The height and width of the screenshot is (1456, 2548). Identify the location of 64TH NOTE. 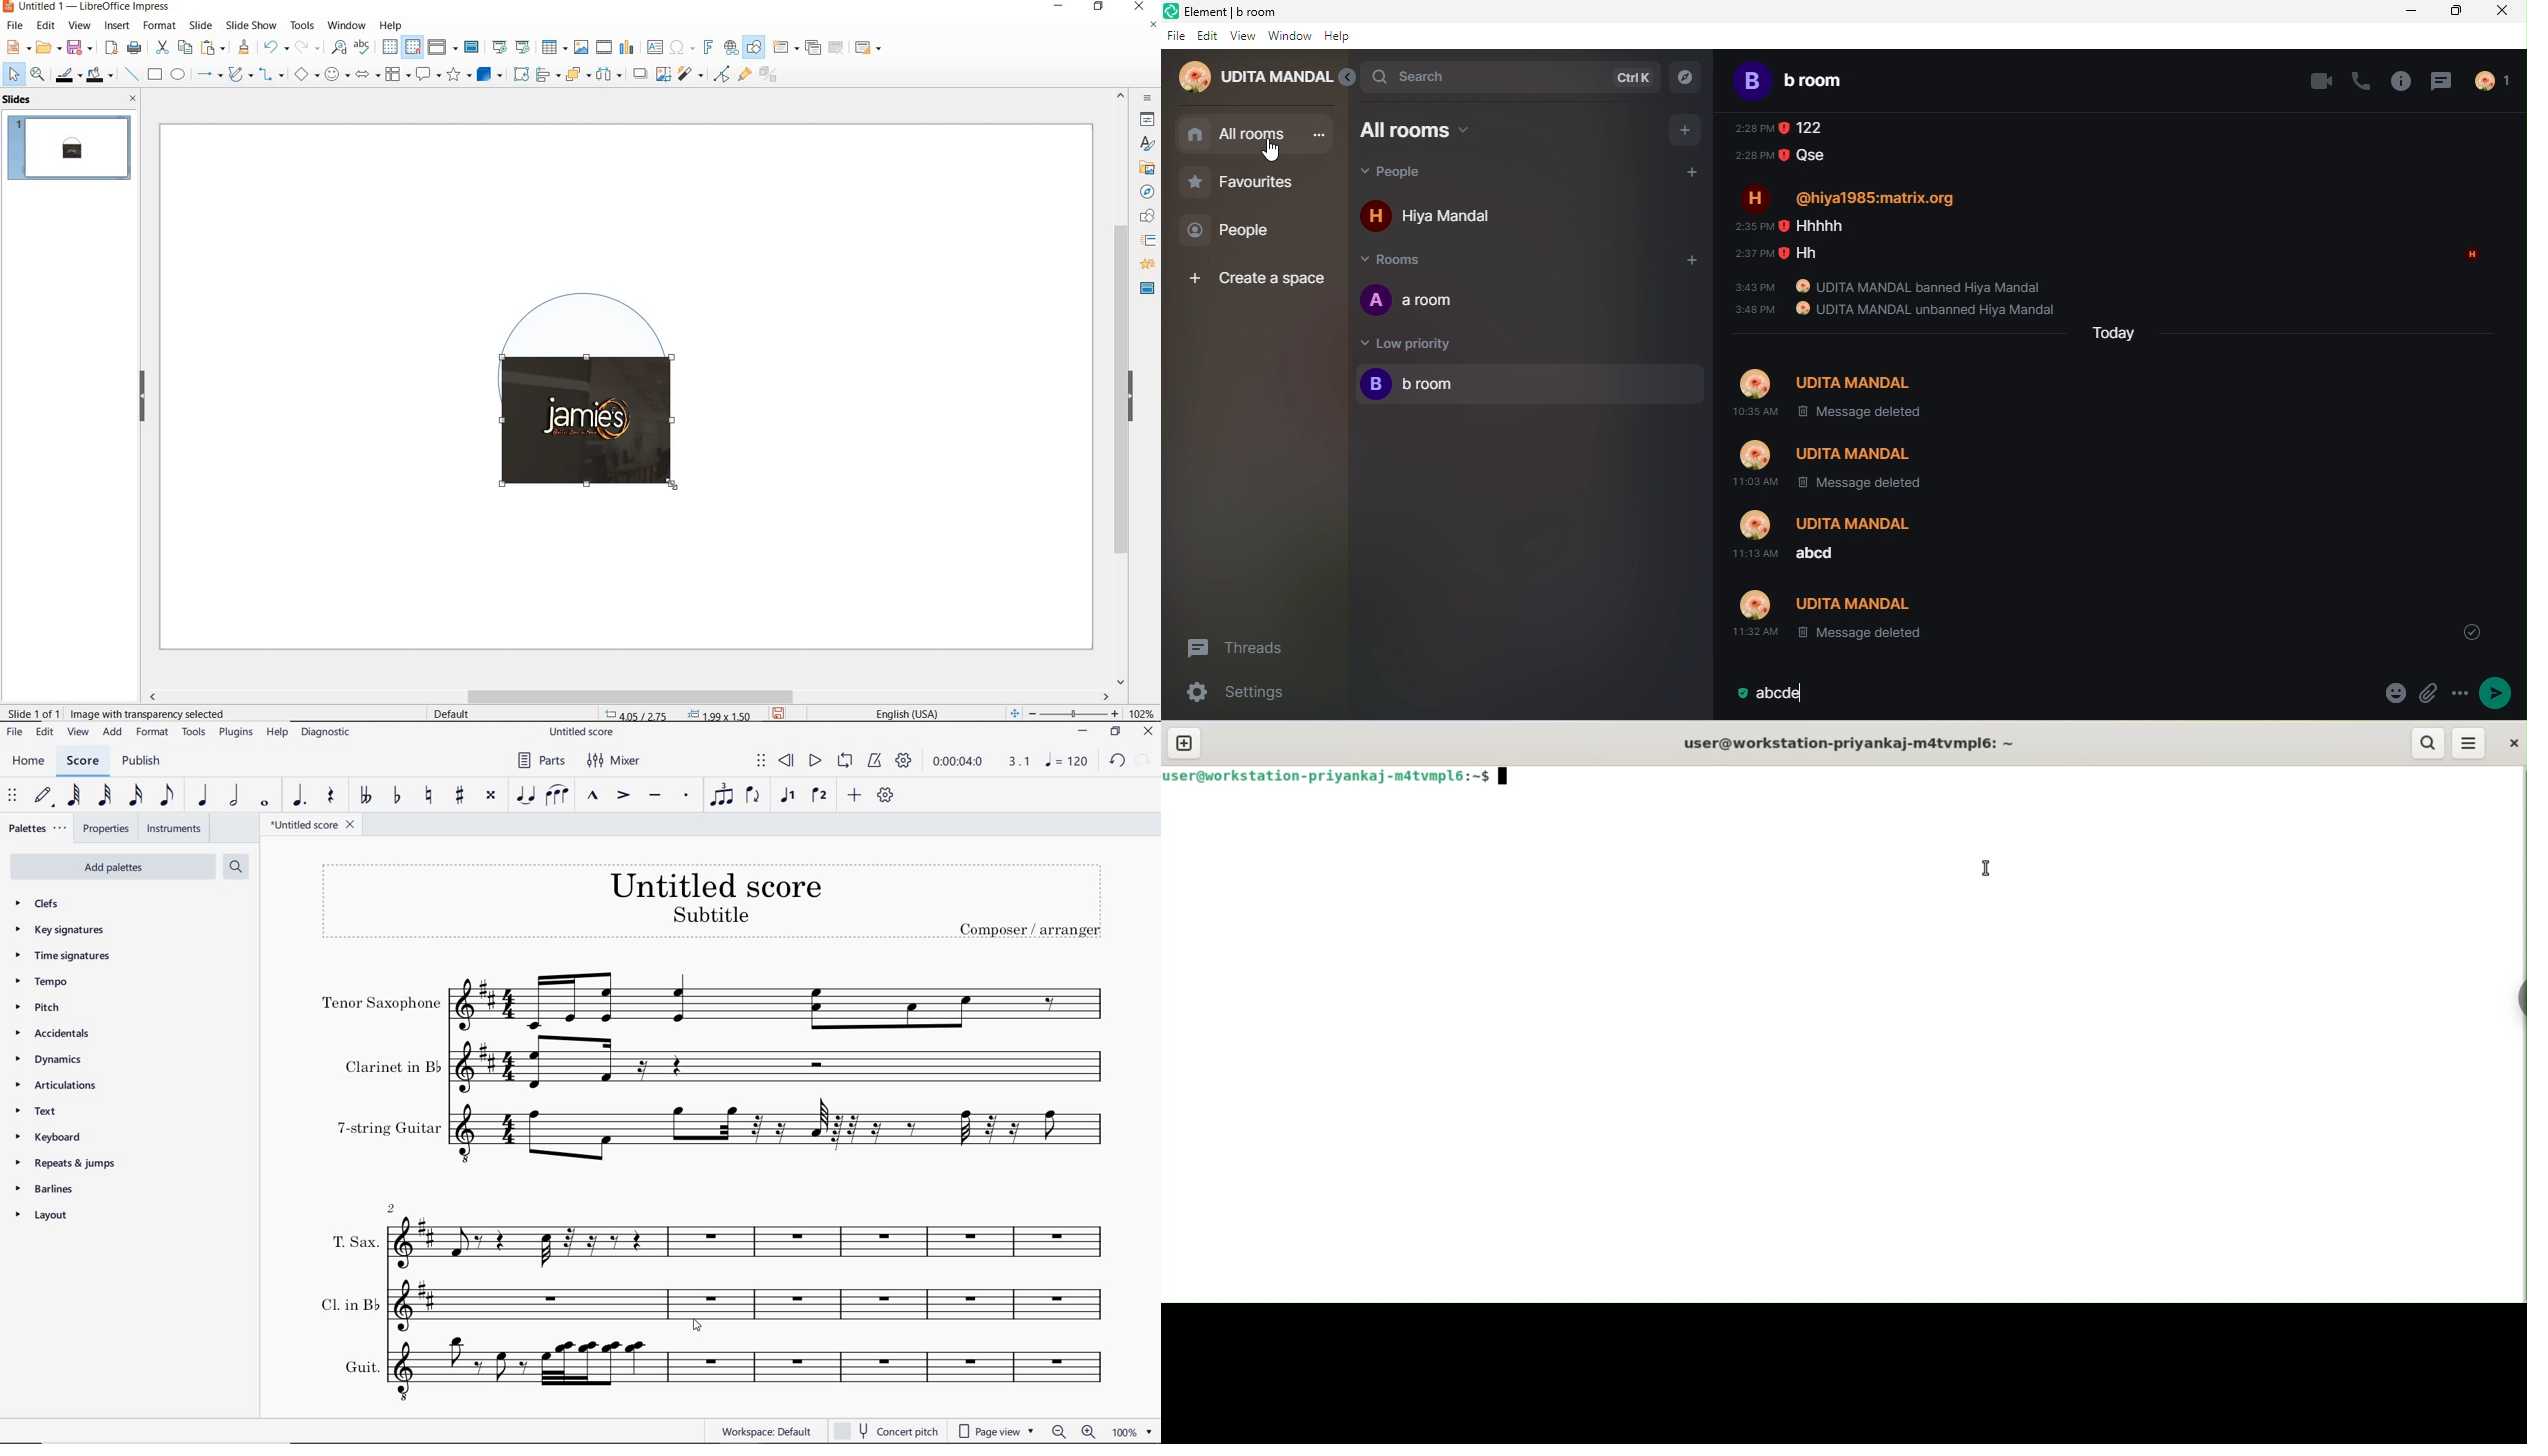
(74, 797).